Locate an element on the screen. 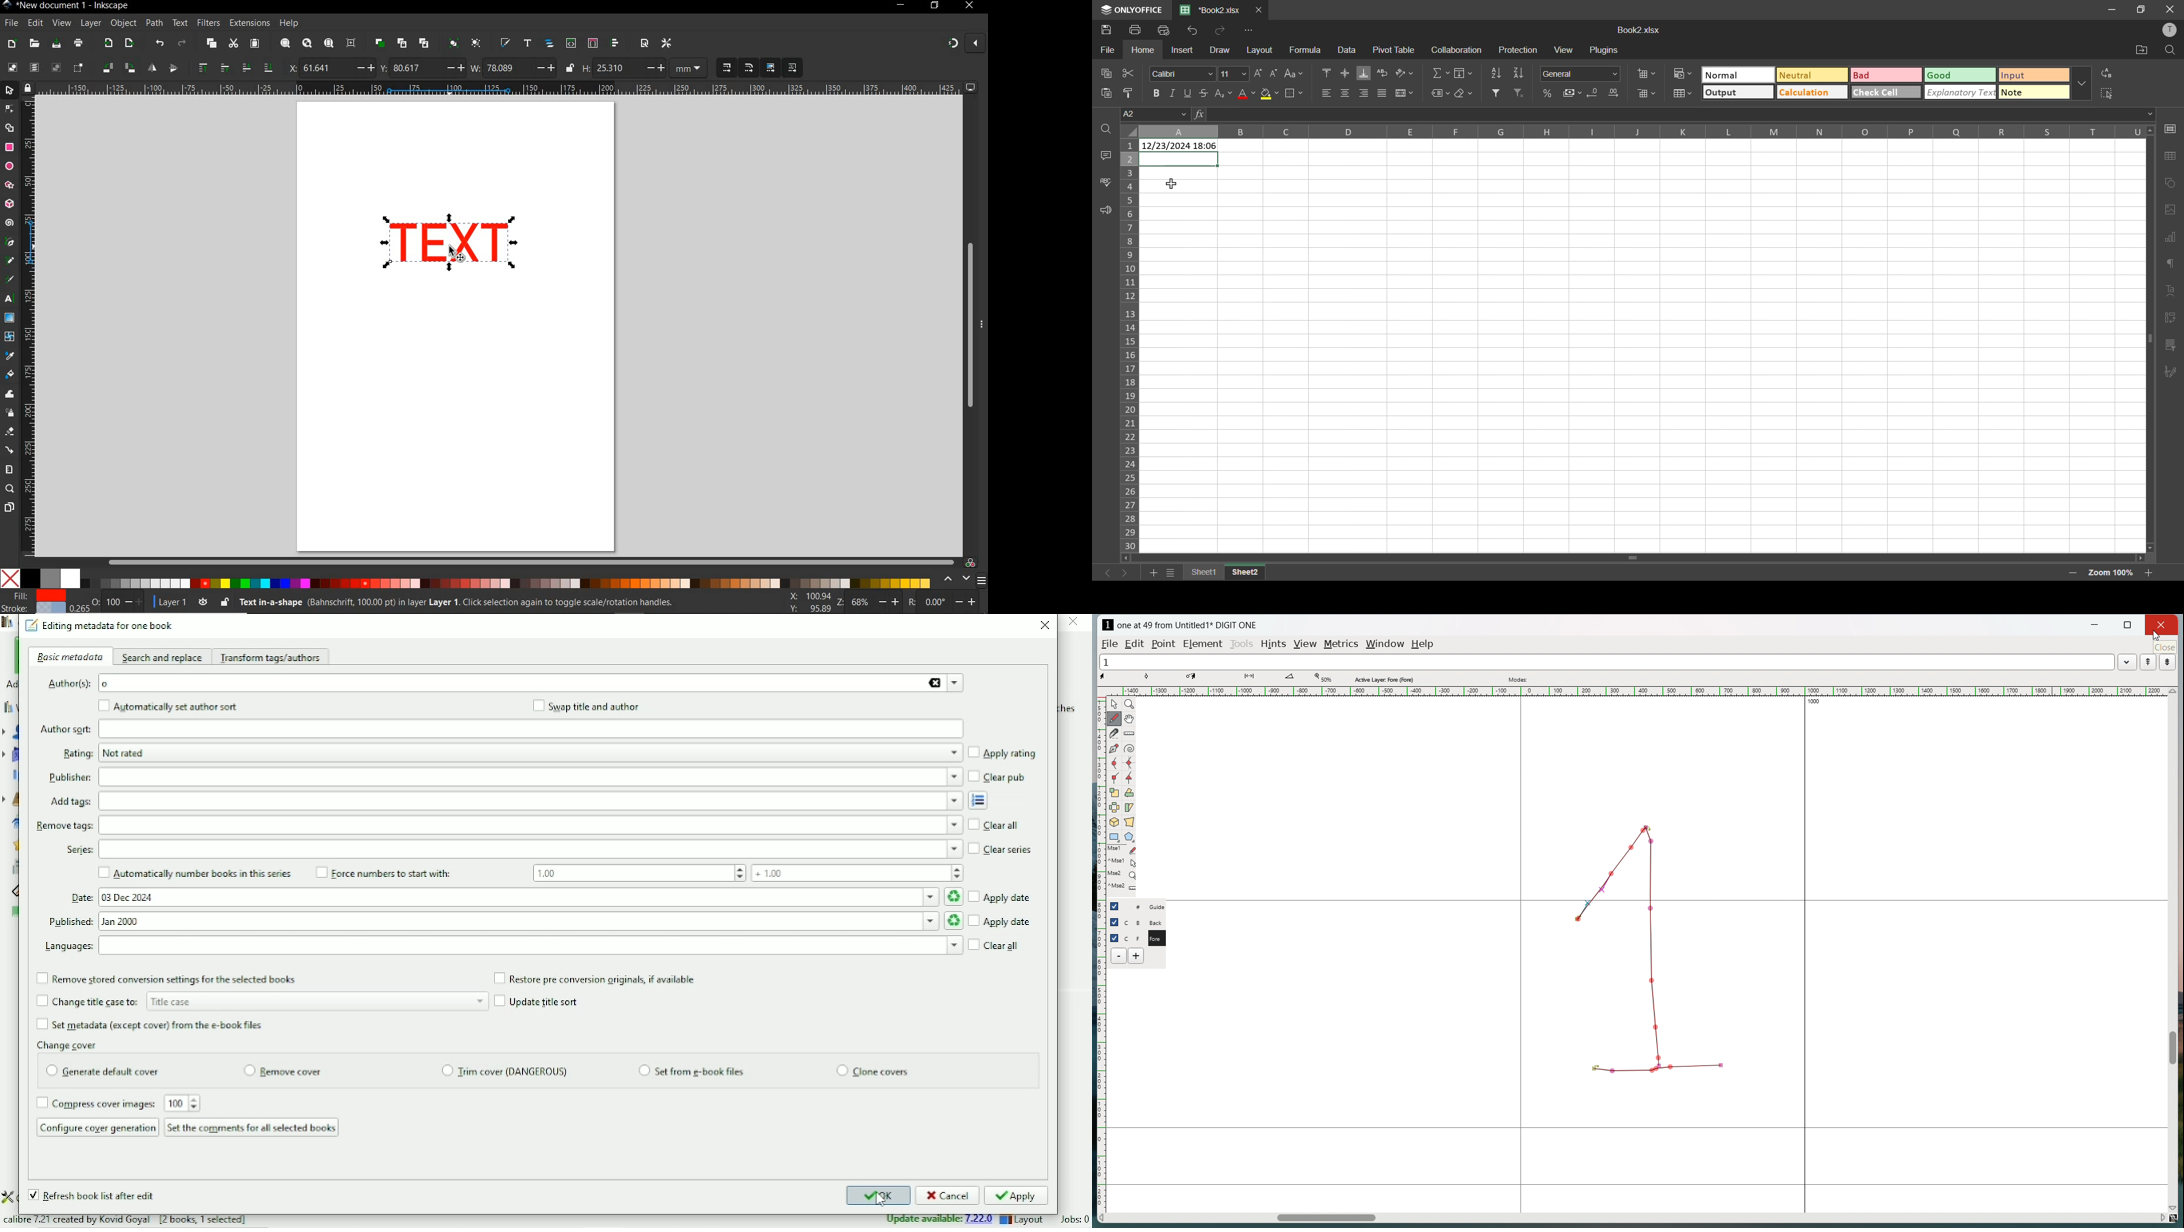  select all is located at coordinates (2107, 93).